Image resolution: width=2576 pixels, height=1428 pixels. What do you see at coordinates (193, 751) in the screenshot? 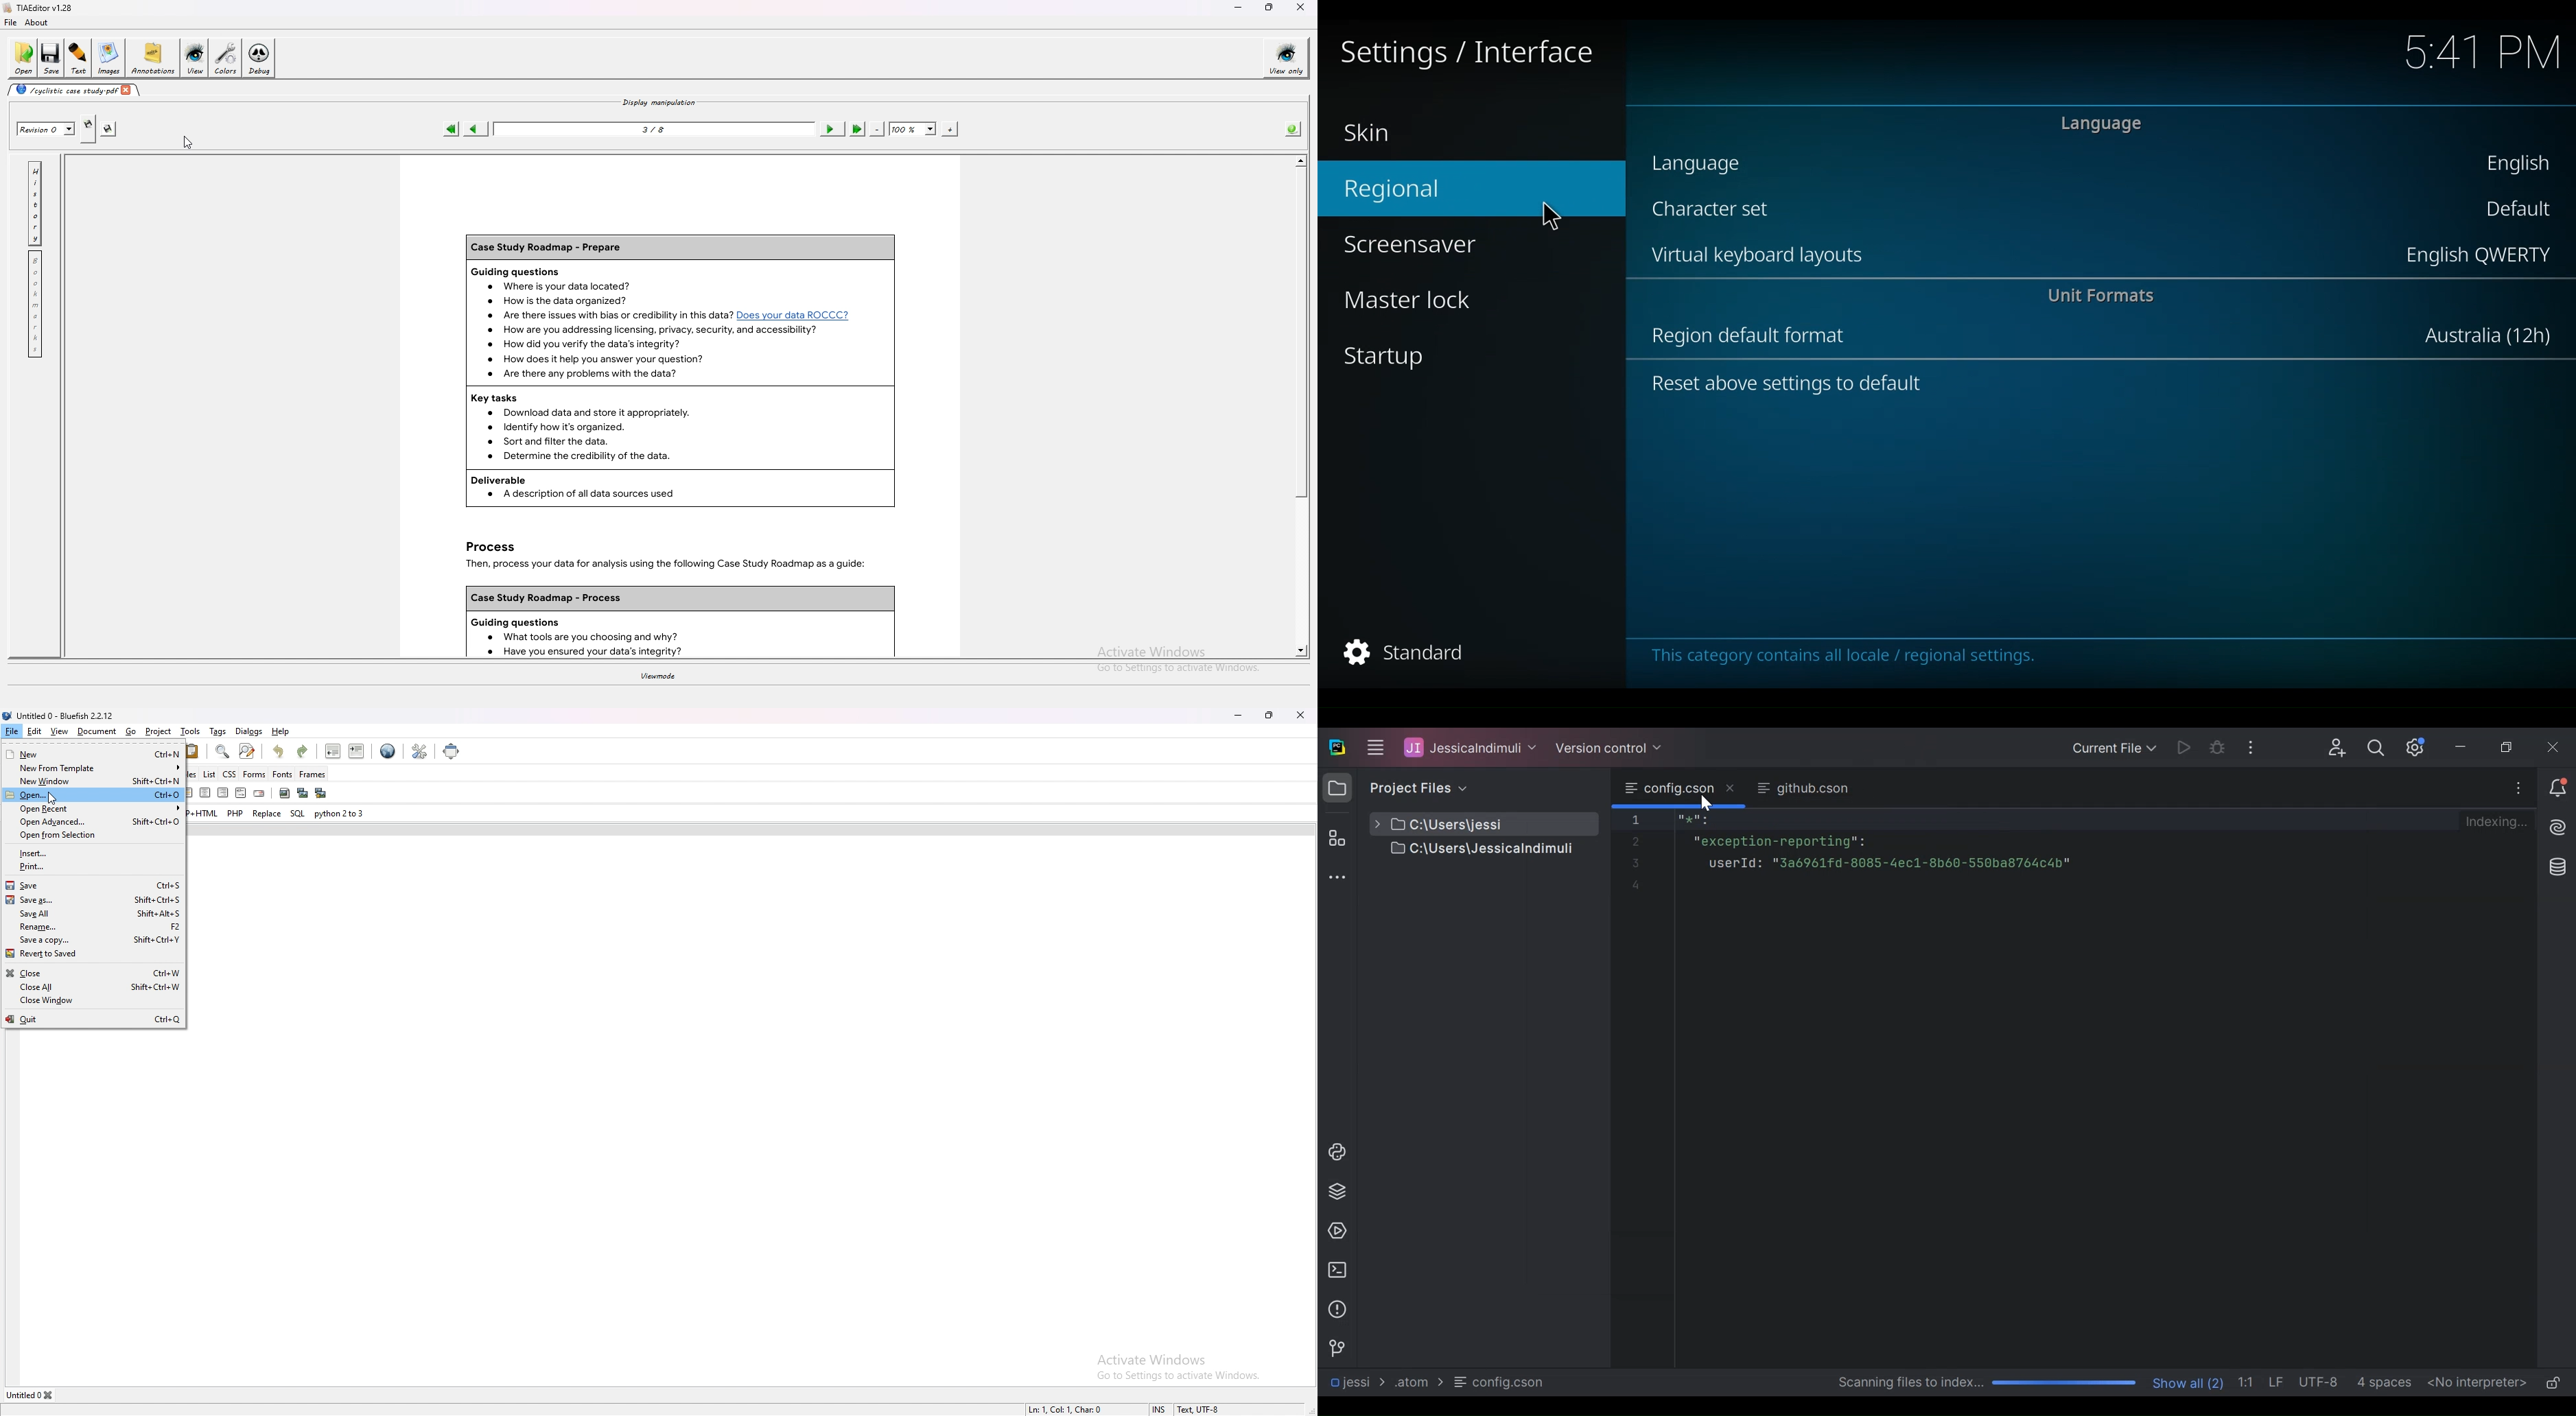
I see `paste` at bounding box center [193, 751].